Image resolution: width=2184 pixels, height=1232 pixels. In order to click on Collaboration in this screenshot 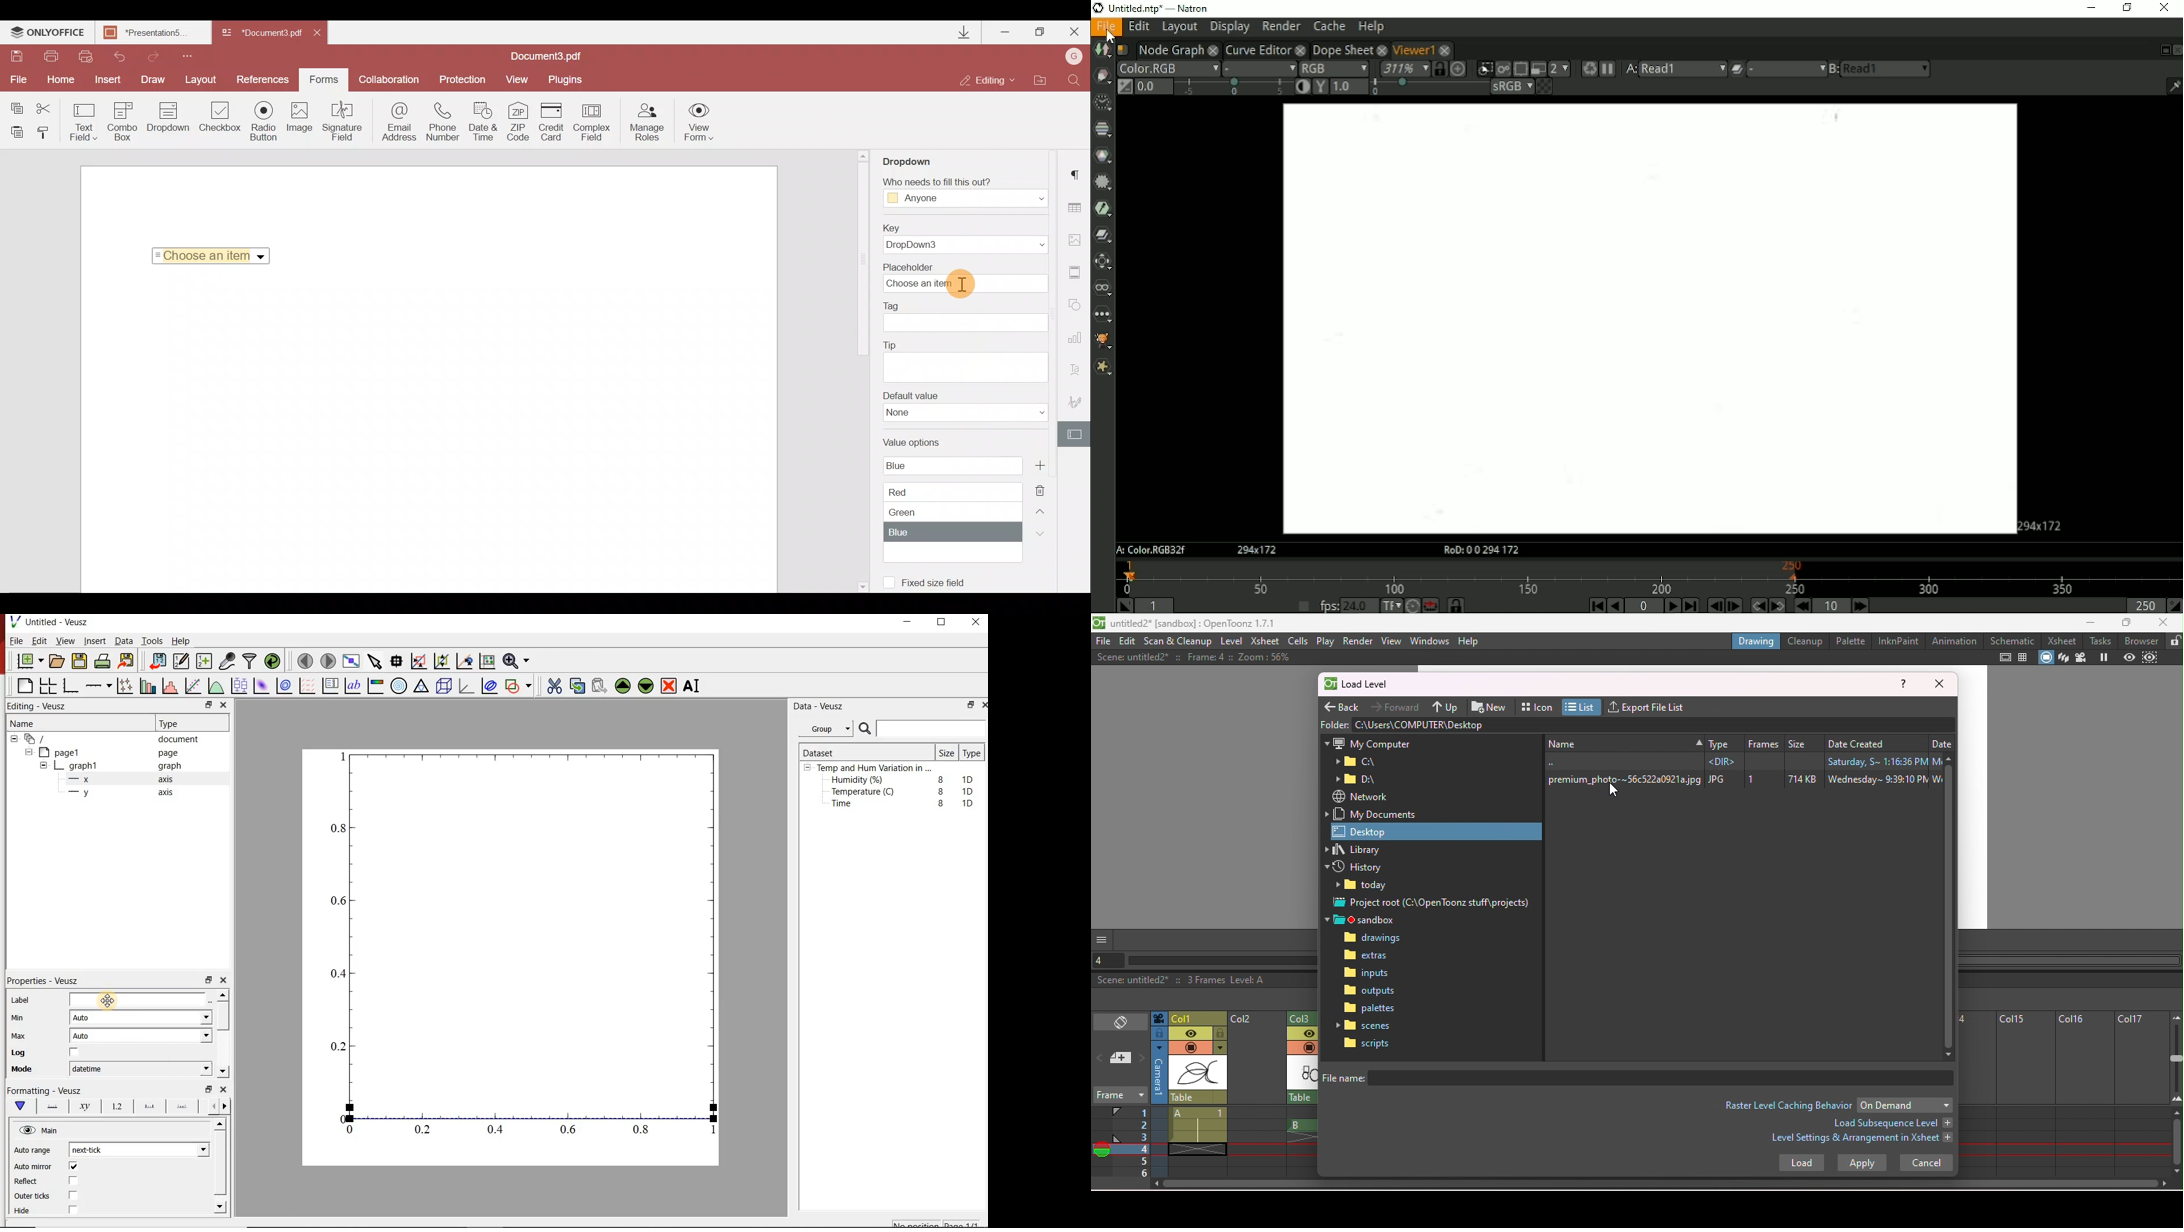, I will do `click(389, 78)`.